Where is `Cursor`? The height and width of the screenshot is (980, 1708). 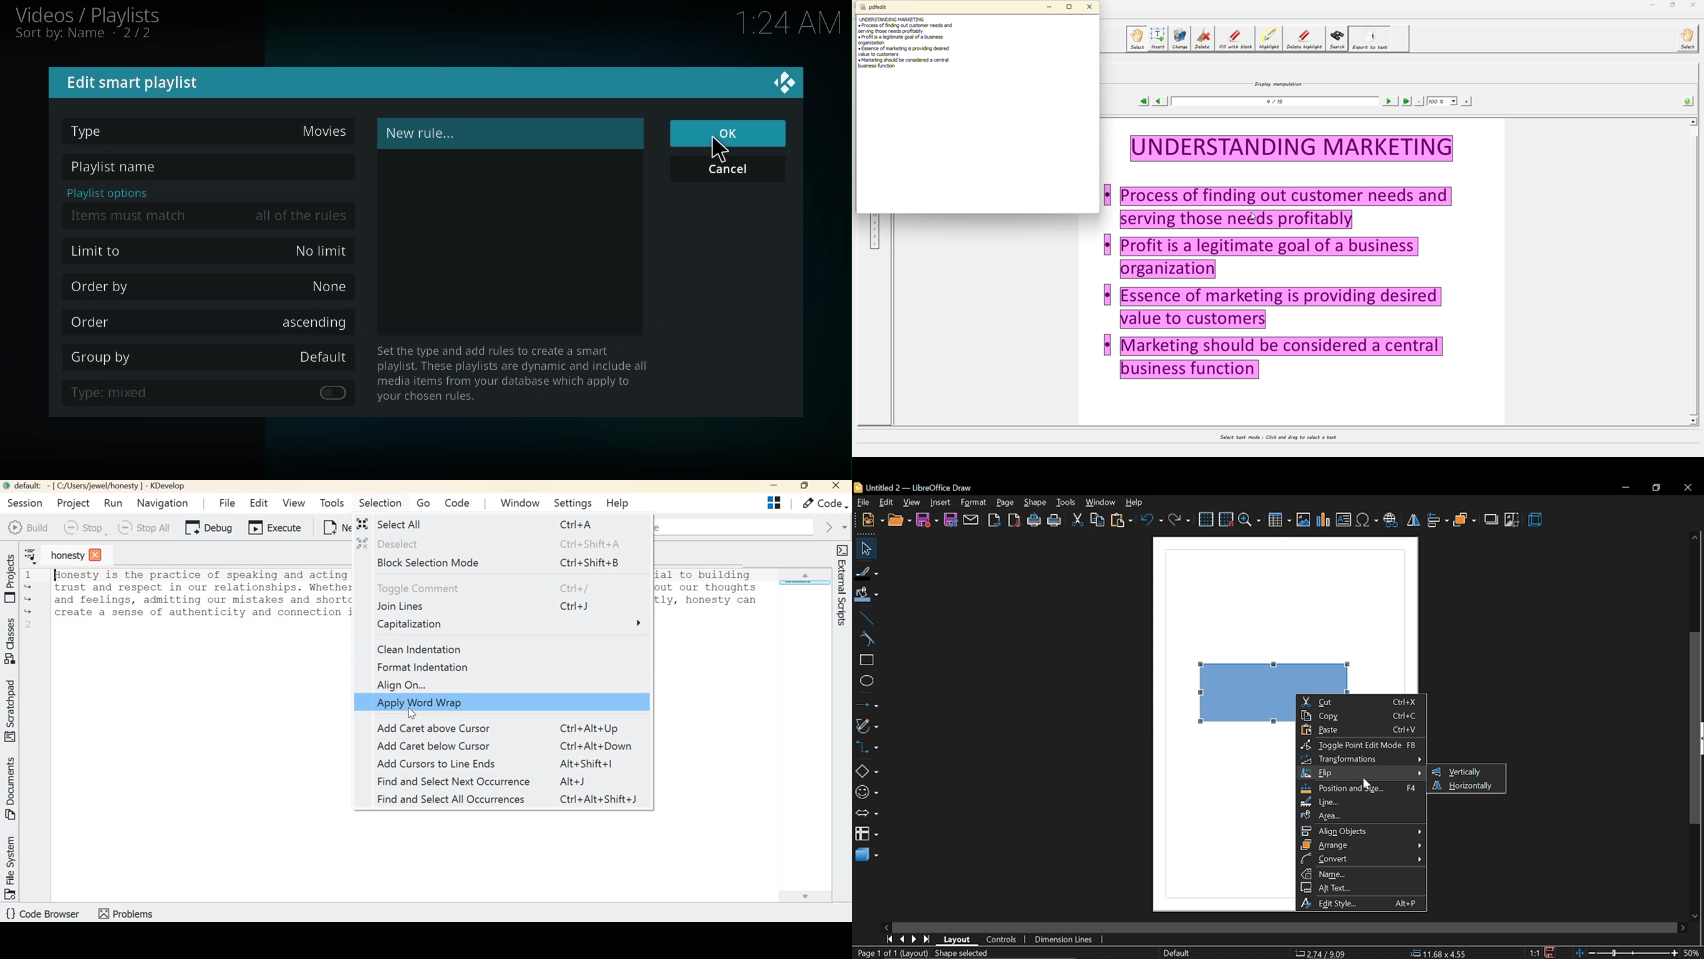
Cursor is located at coordinates (1367, 784).